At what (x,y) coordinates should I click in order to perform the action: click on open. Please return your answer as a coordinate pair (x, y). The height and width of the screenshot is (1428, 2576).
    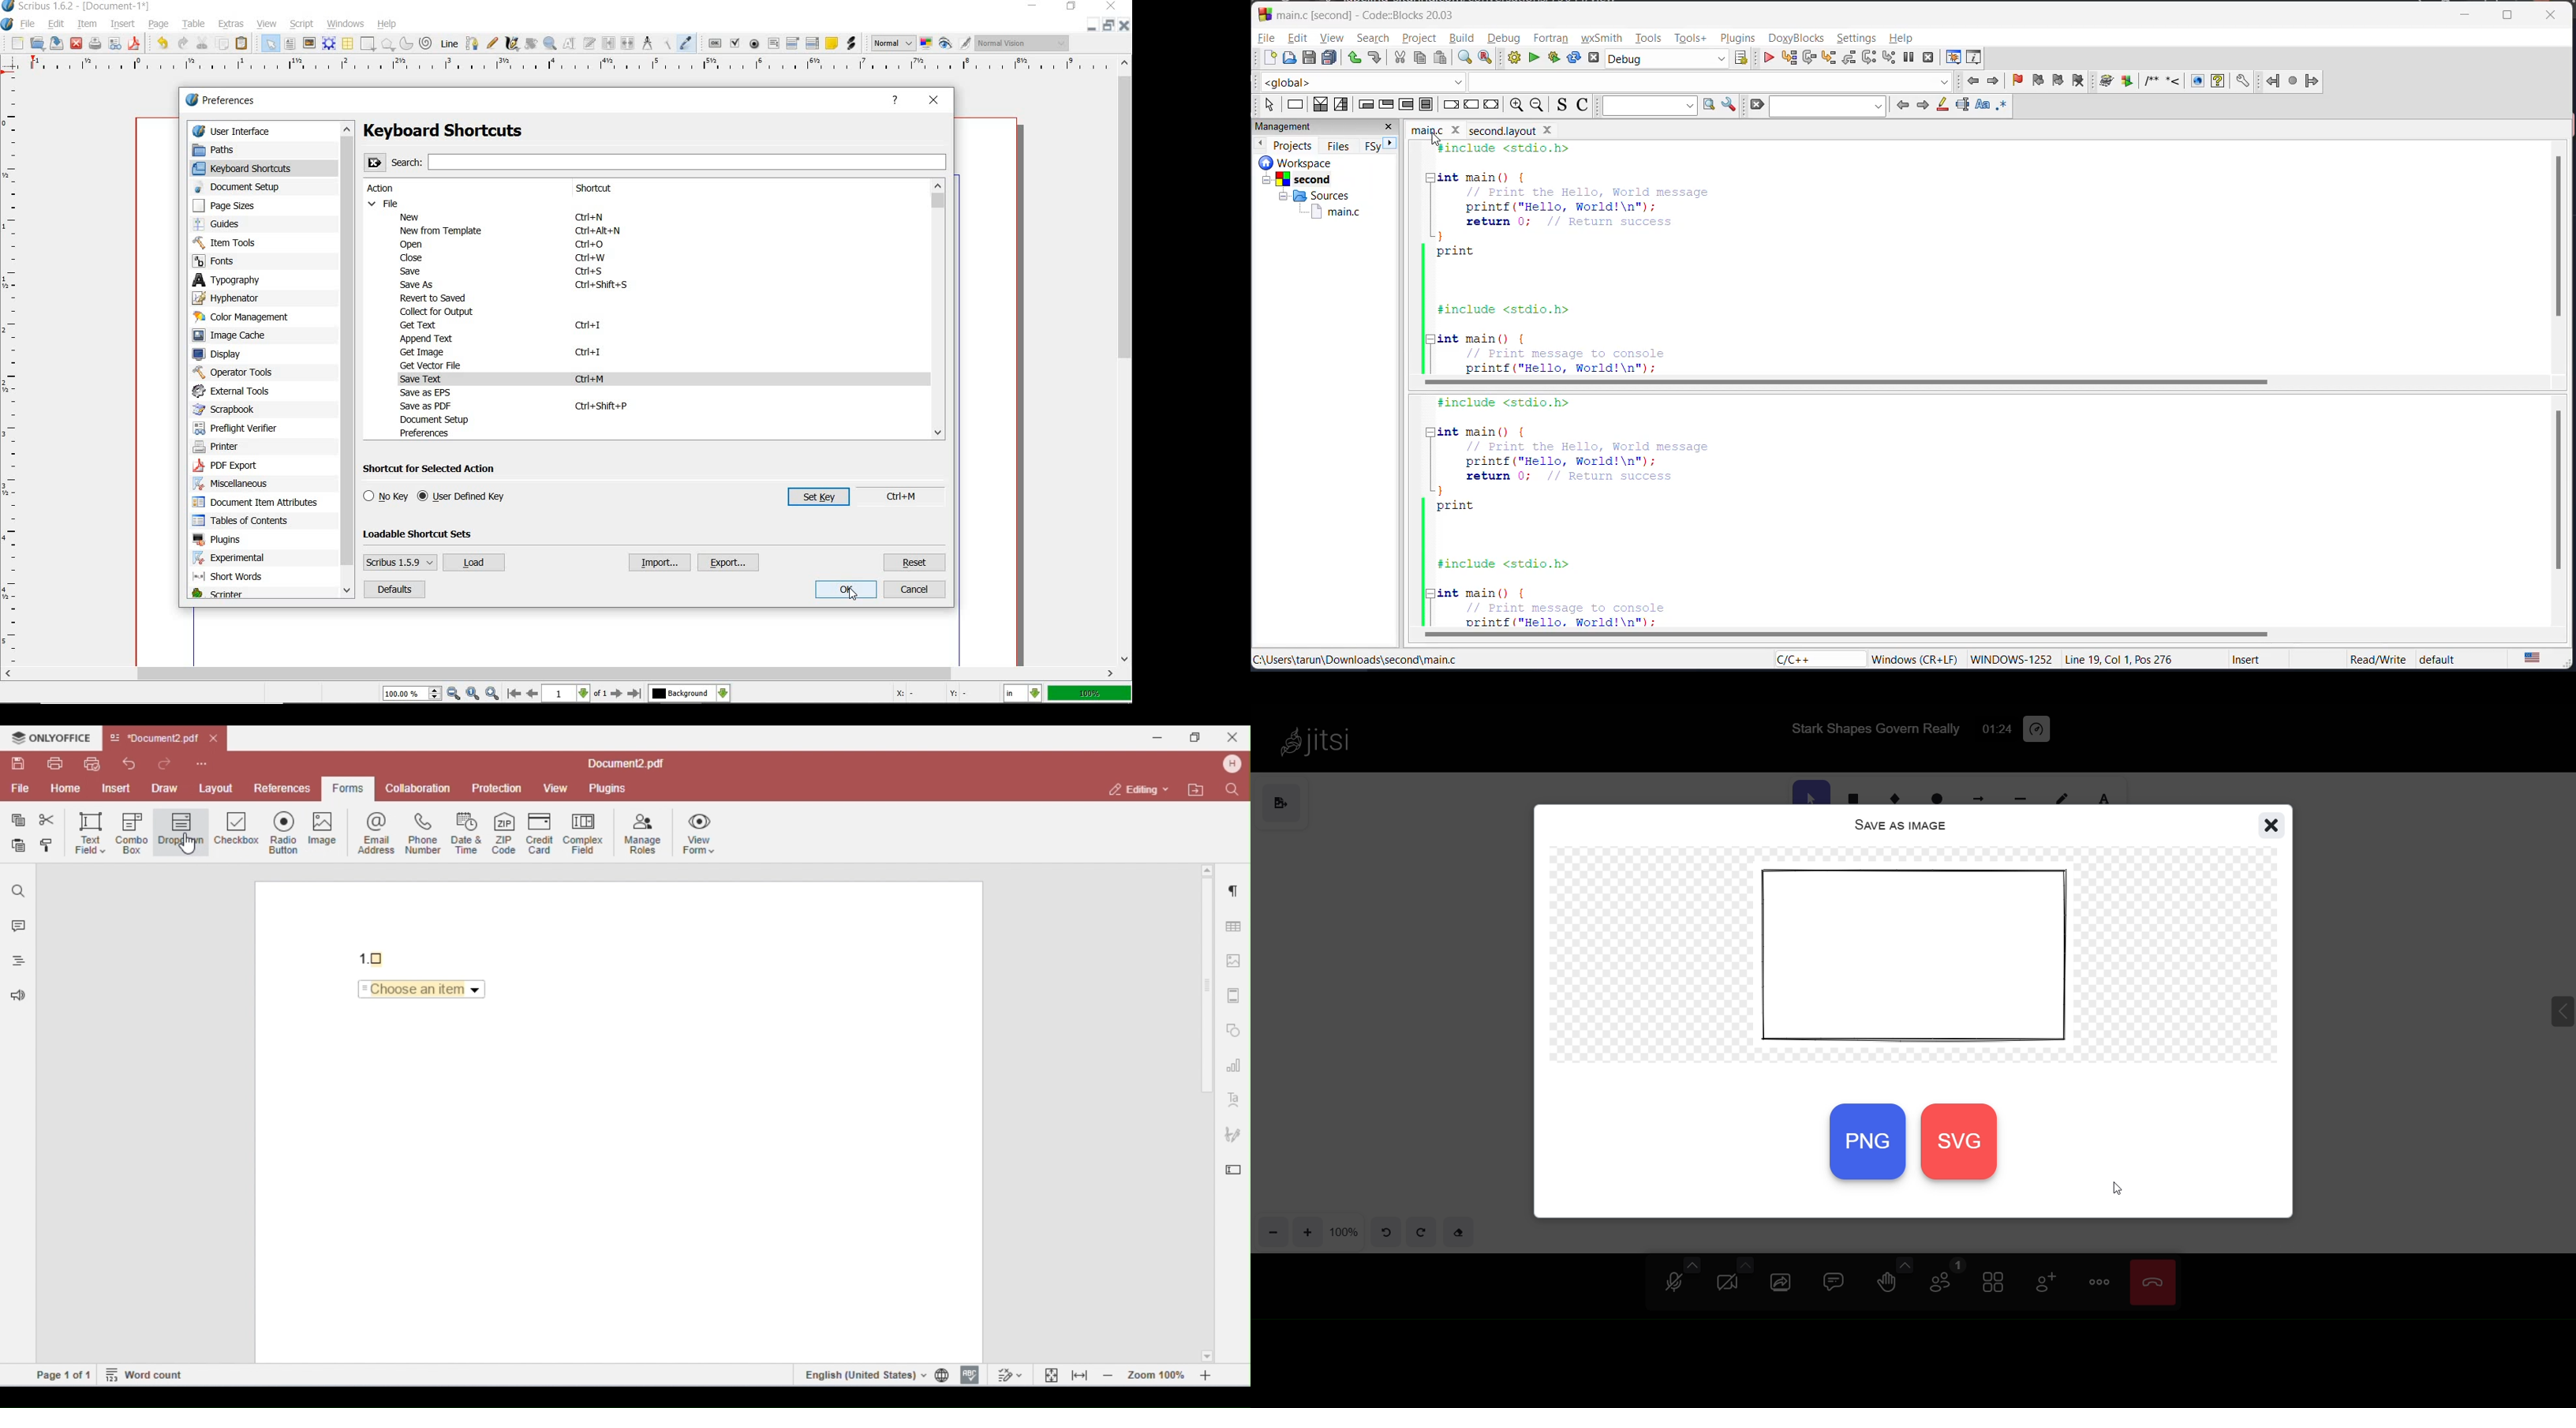
    Looking at the image, I should click on (1292, 59).